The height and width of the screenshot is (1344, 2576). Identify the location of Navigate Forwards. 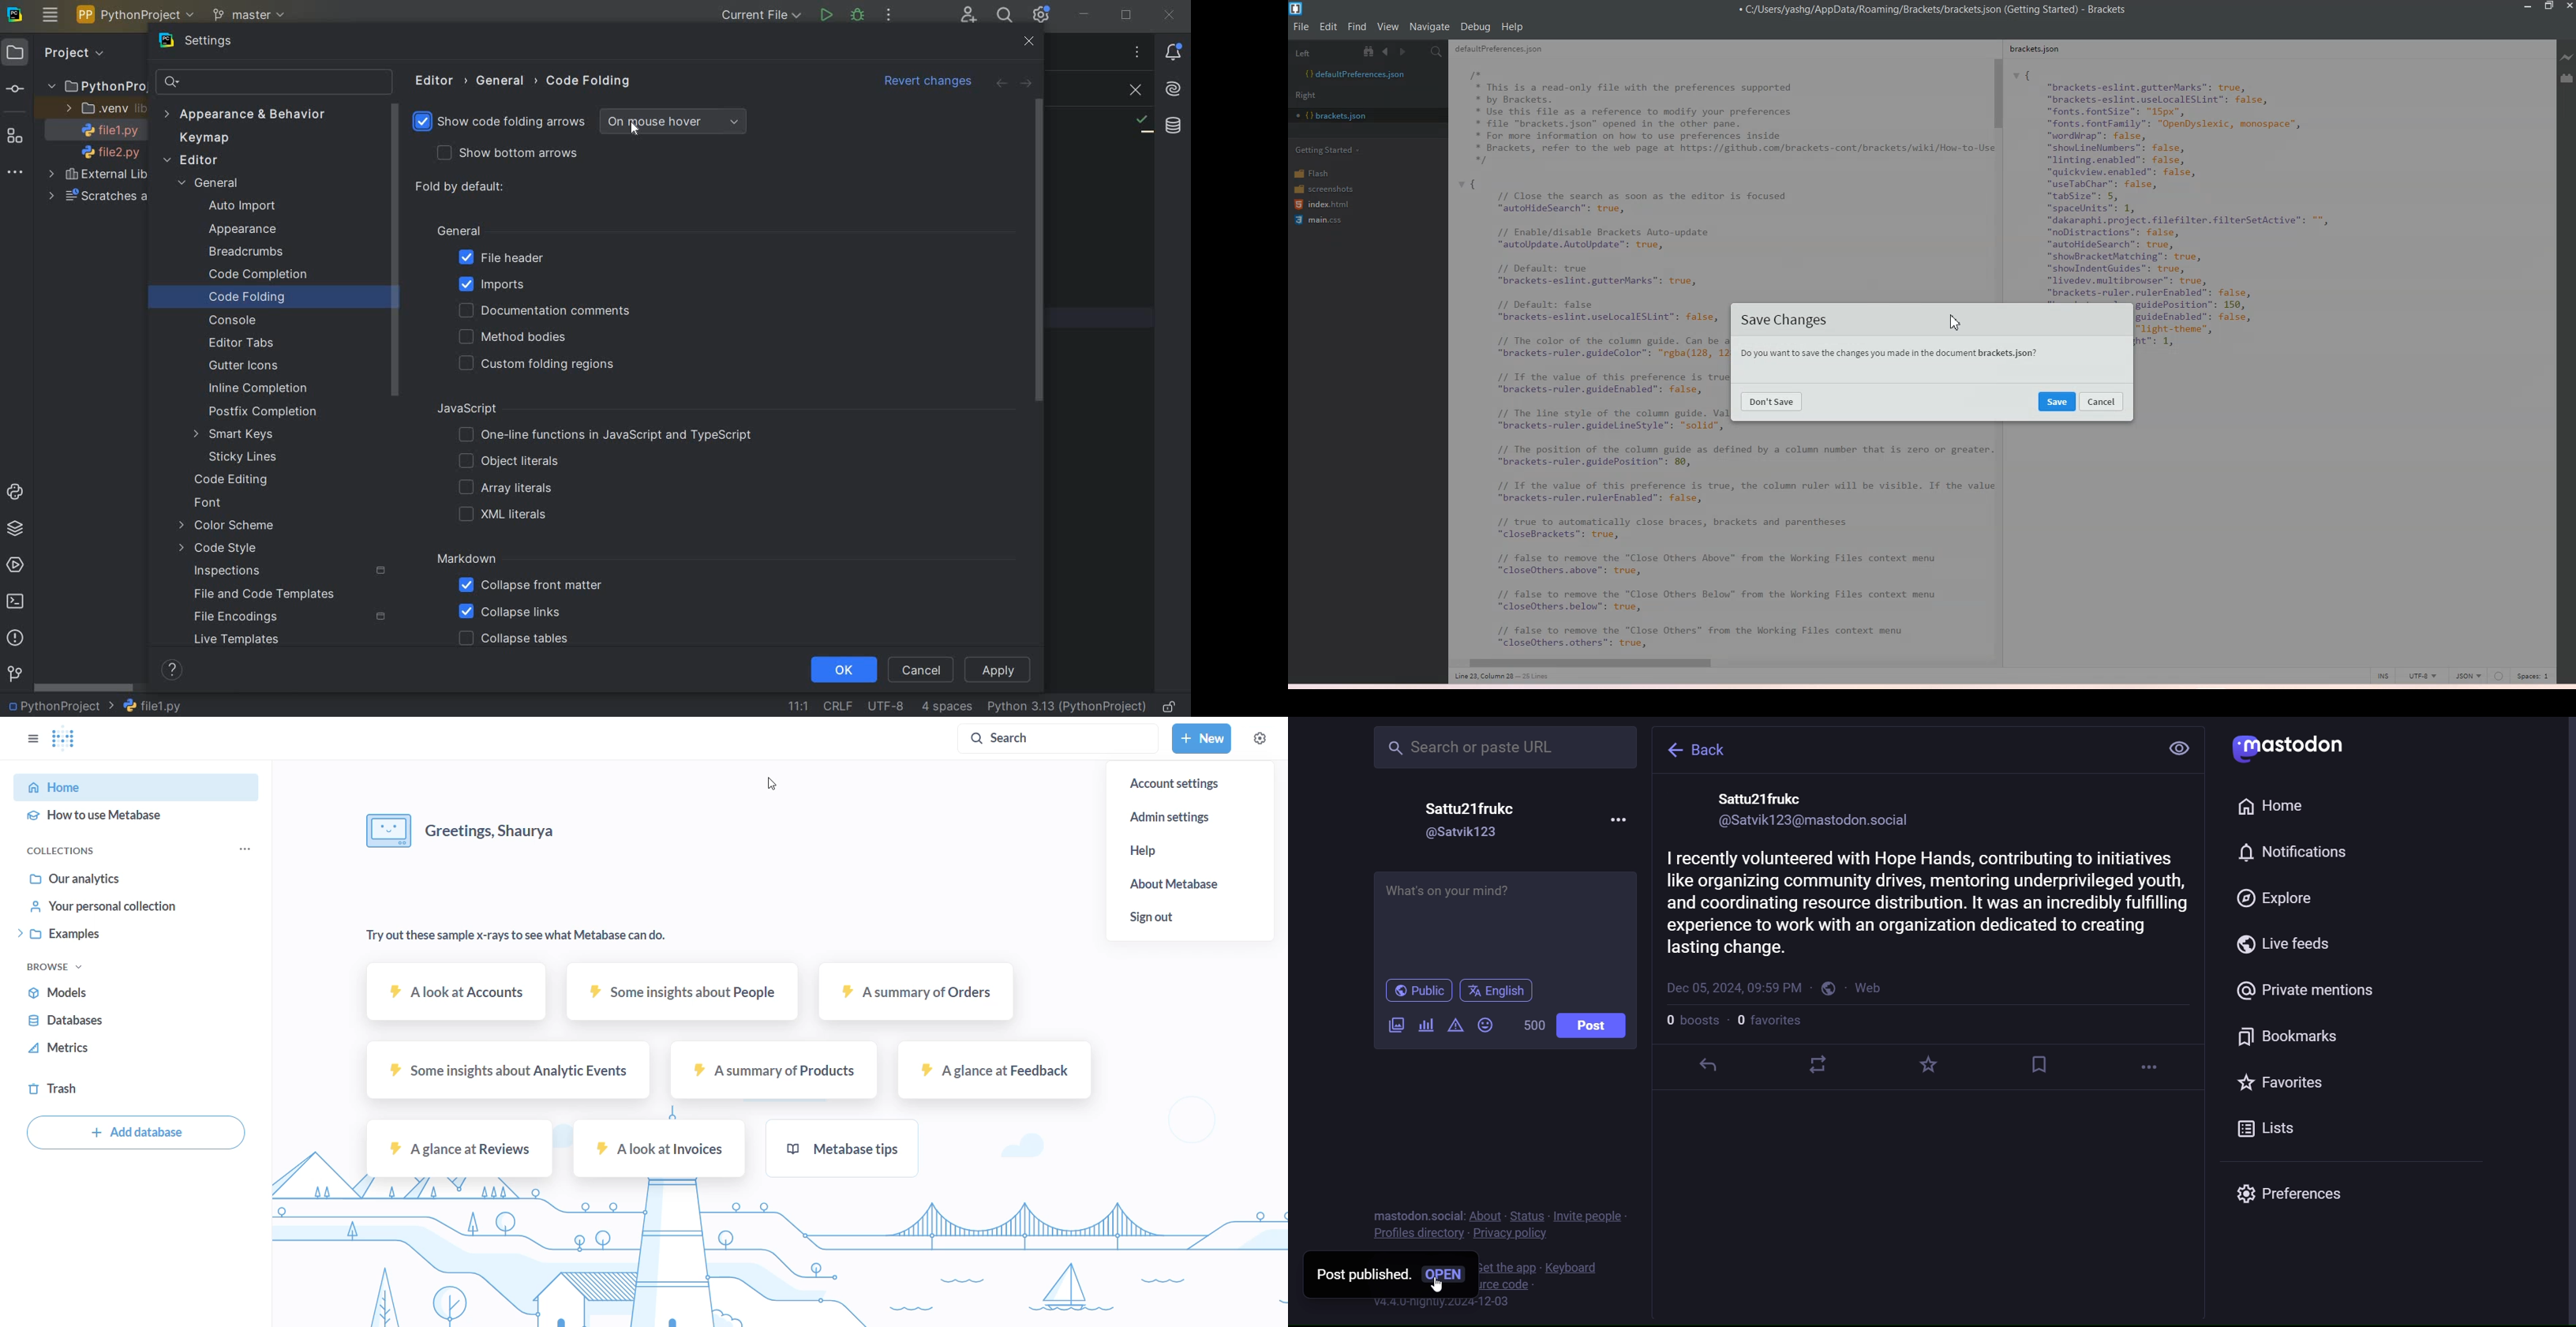
(1405, 52).